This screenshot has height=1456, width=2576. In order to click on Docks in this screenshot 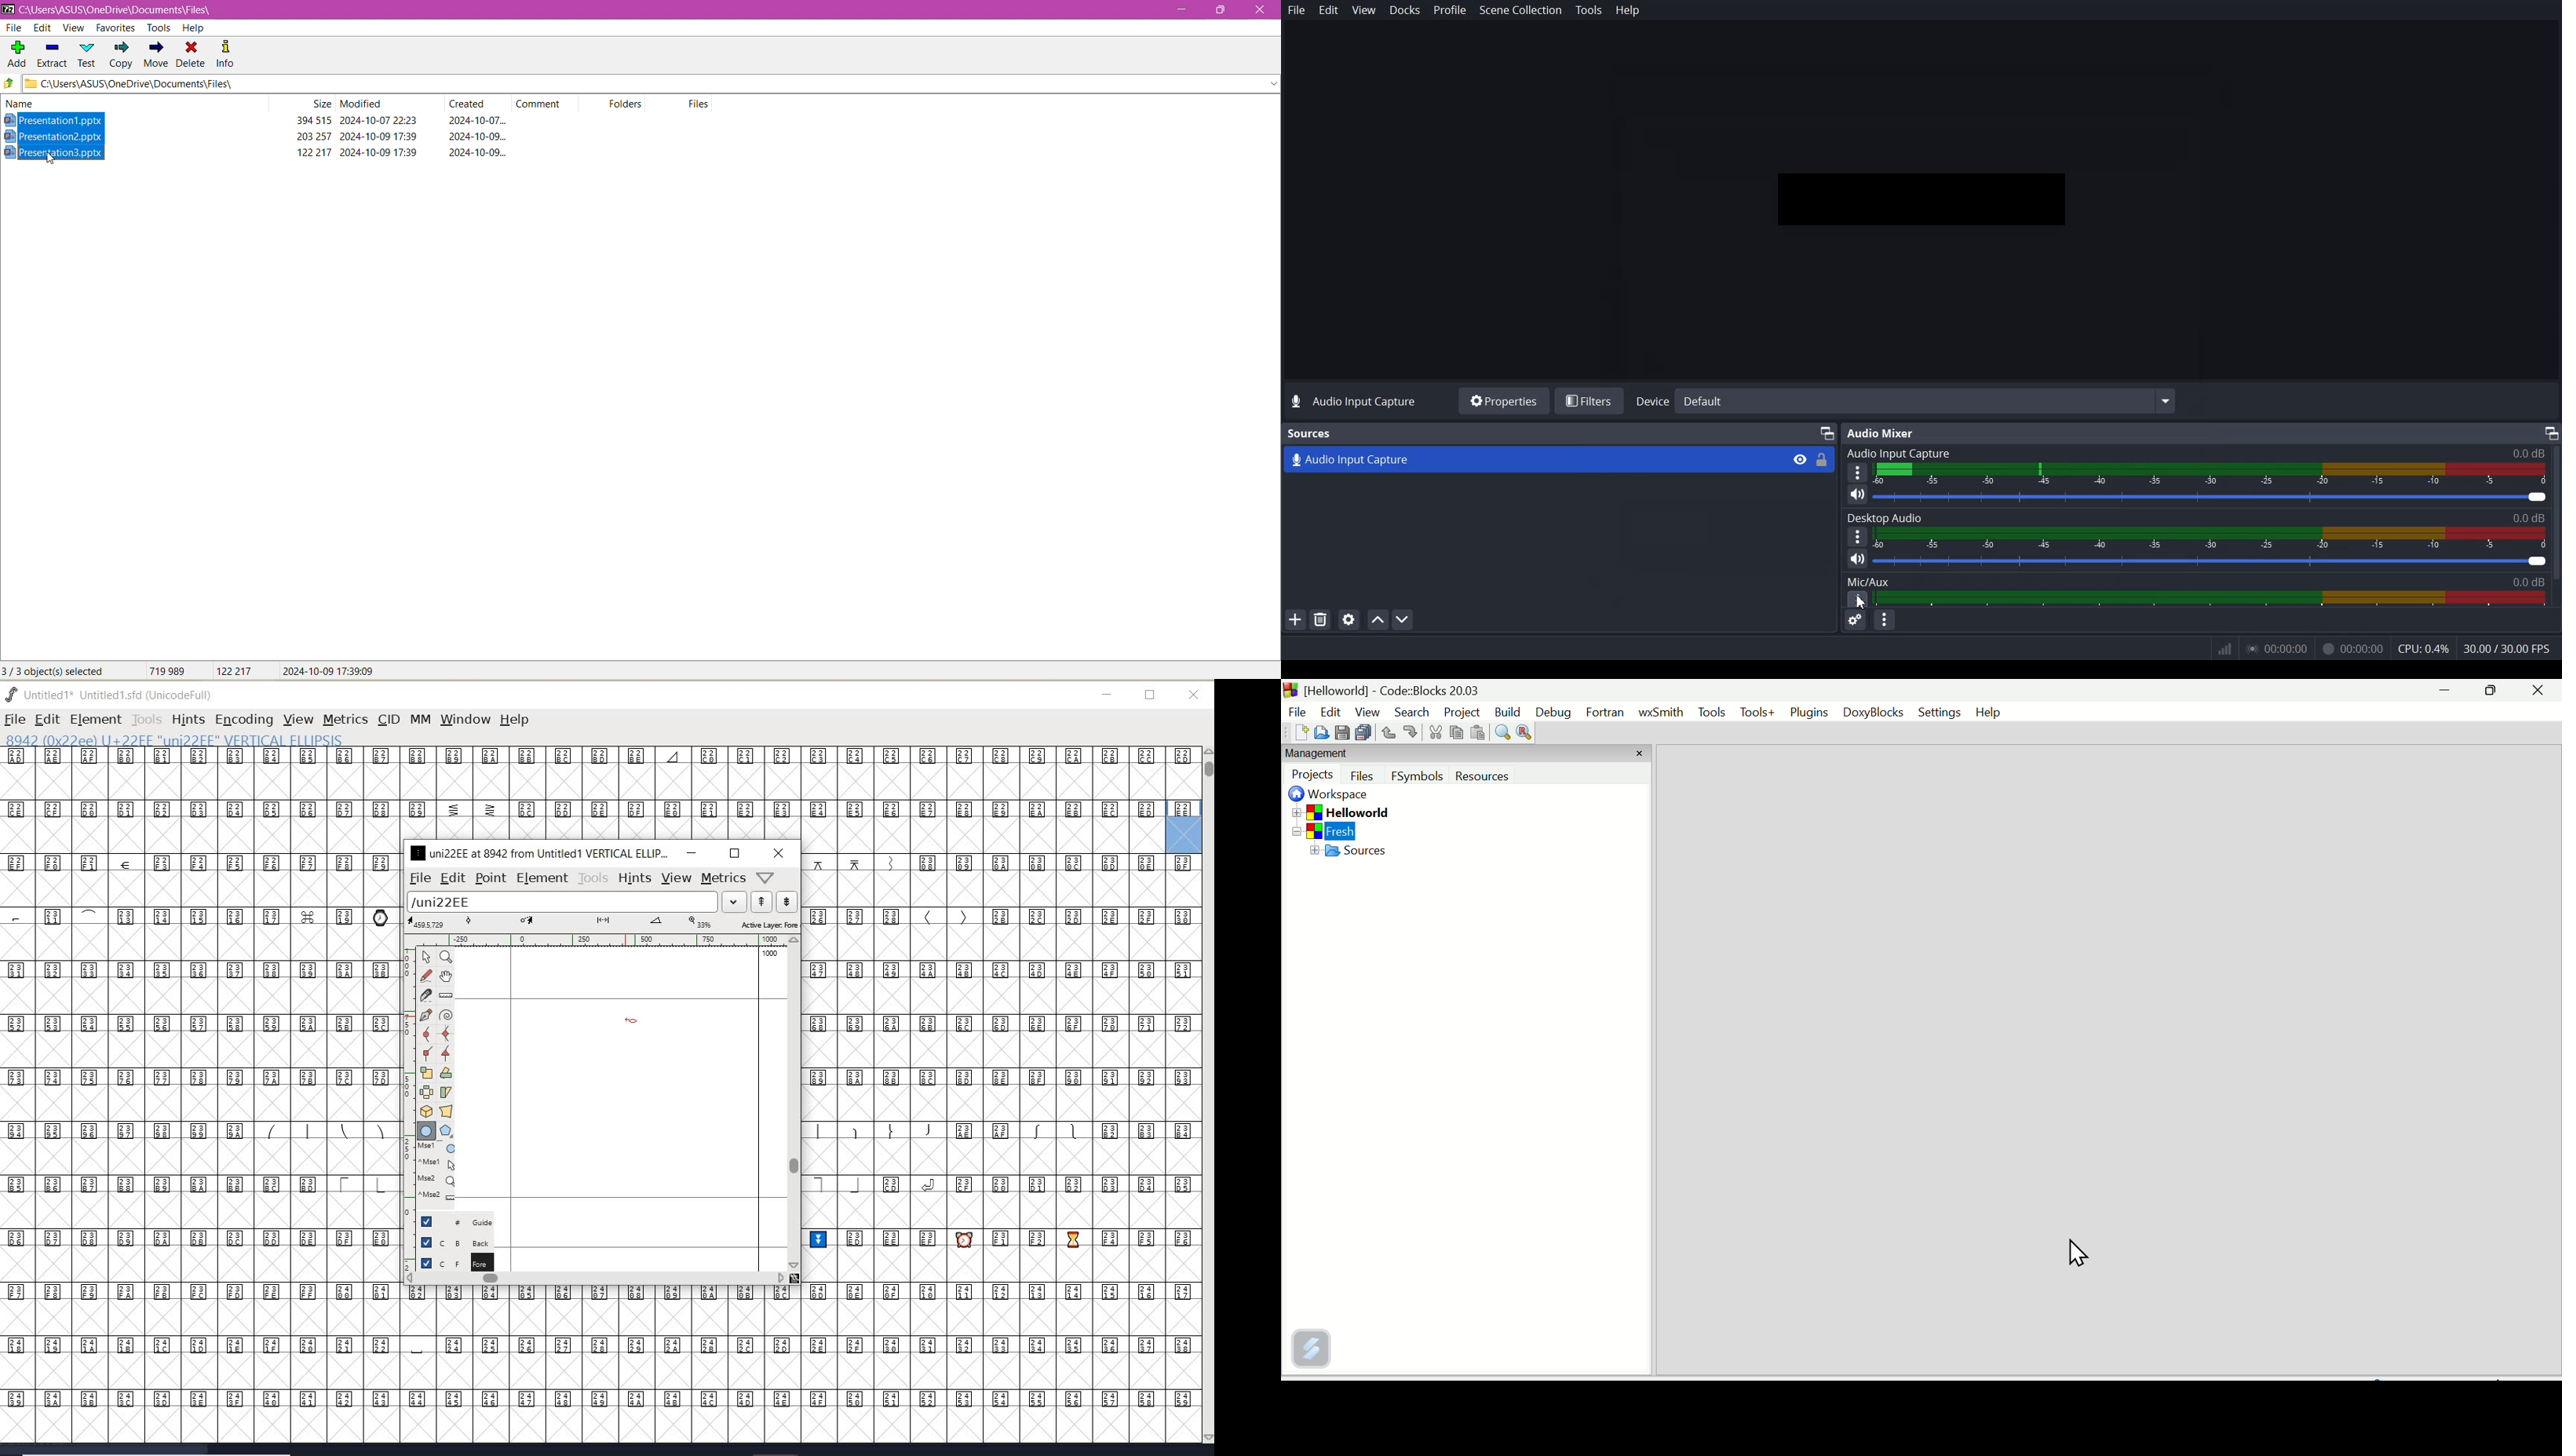, I will do `click(1405, 11)`.